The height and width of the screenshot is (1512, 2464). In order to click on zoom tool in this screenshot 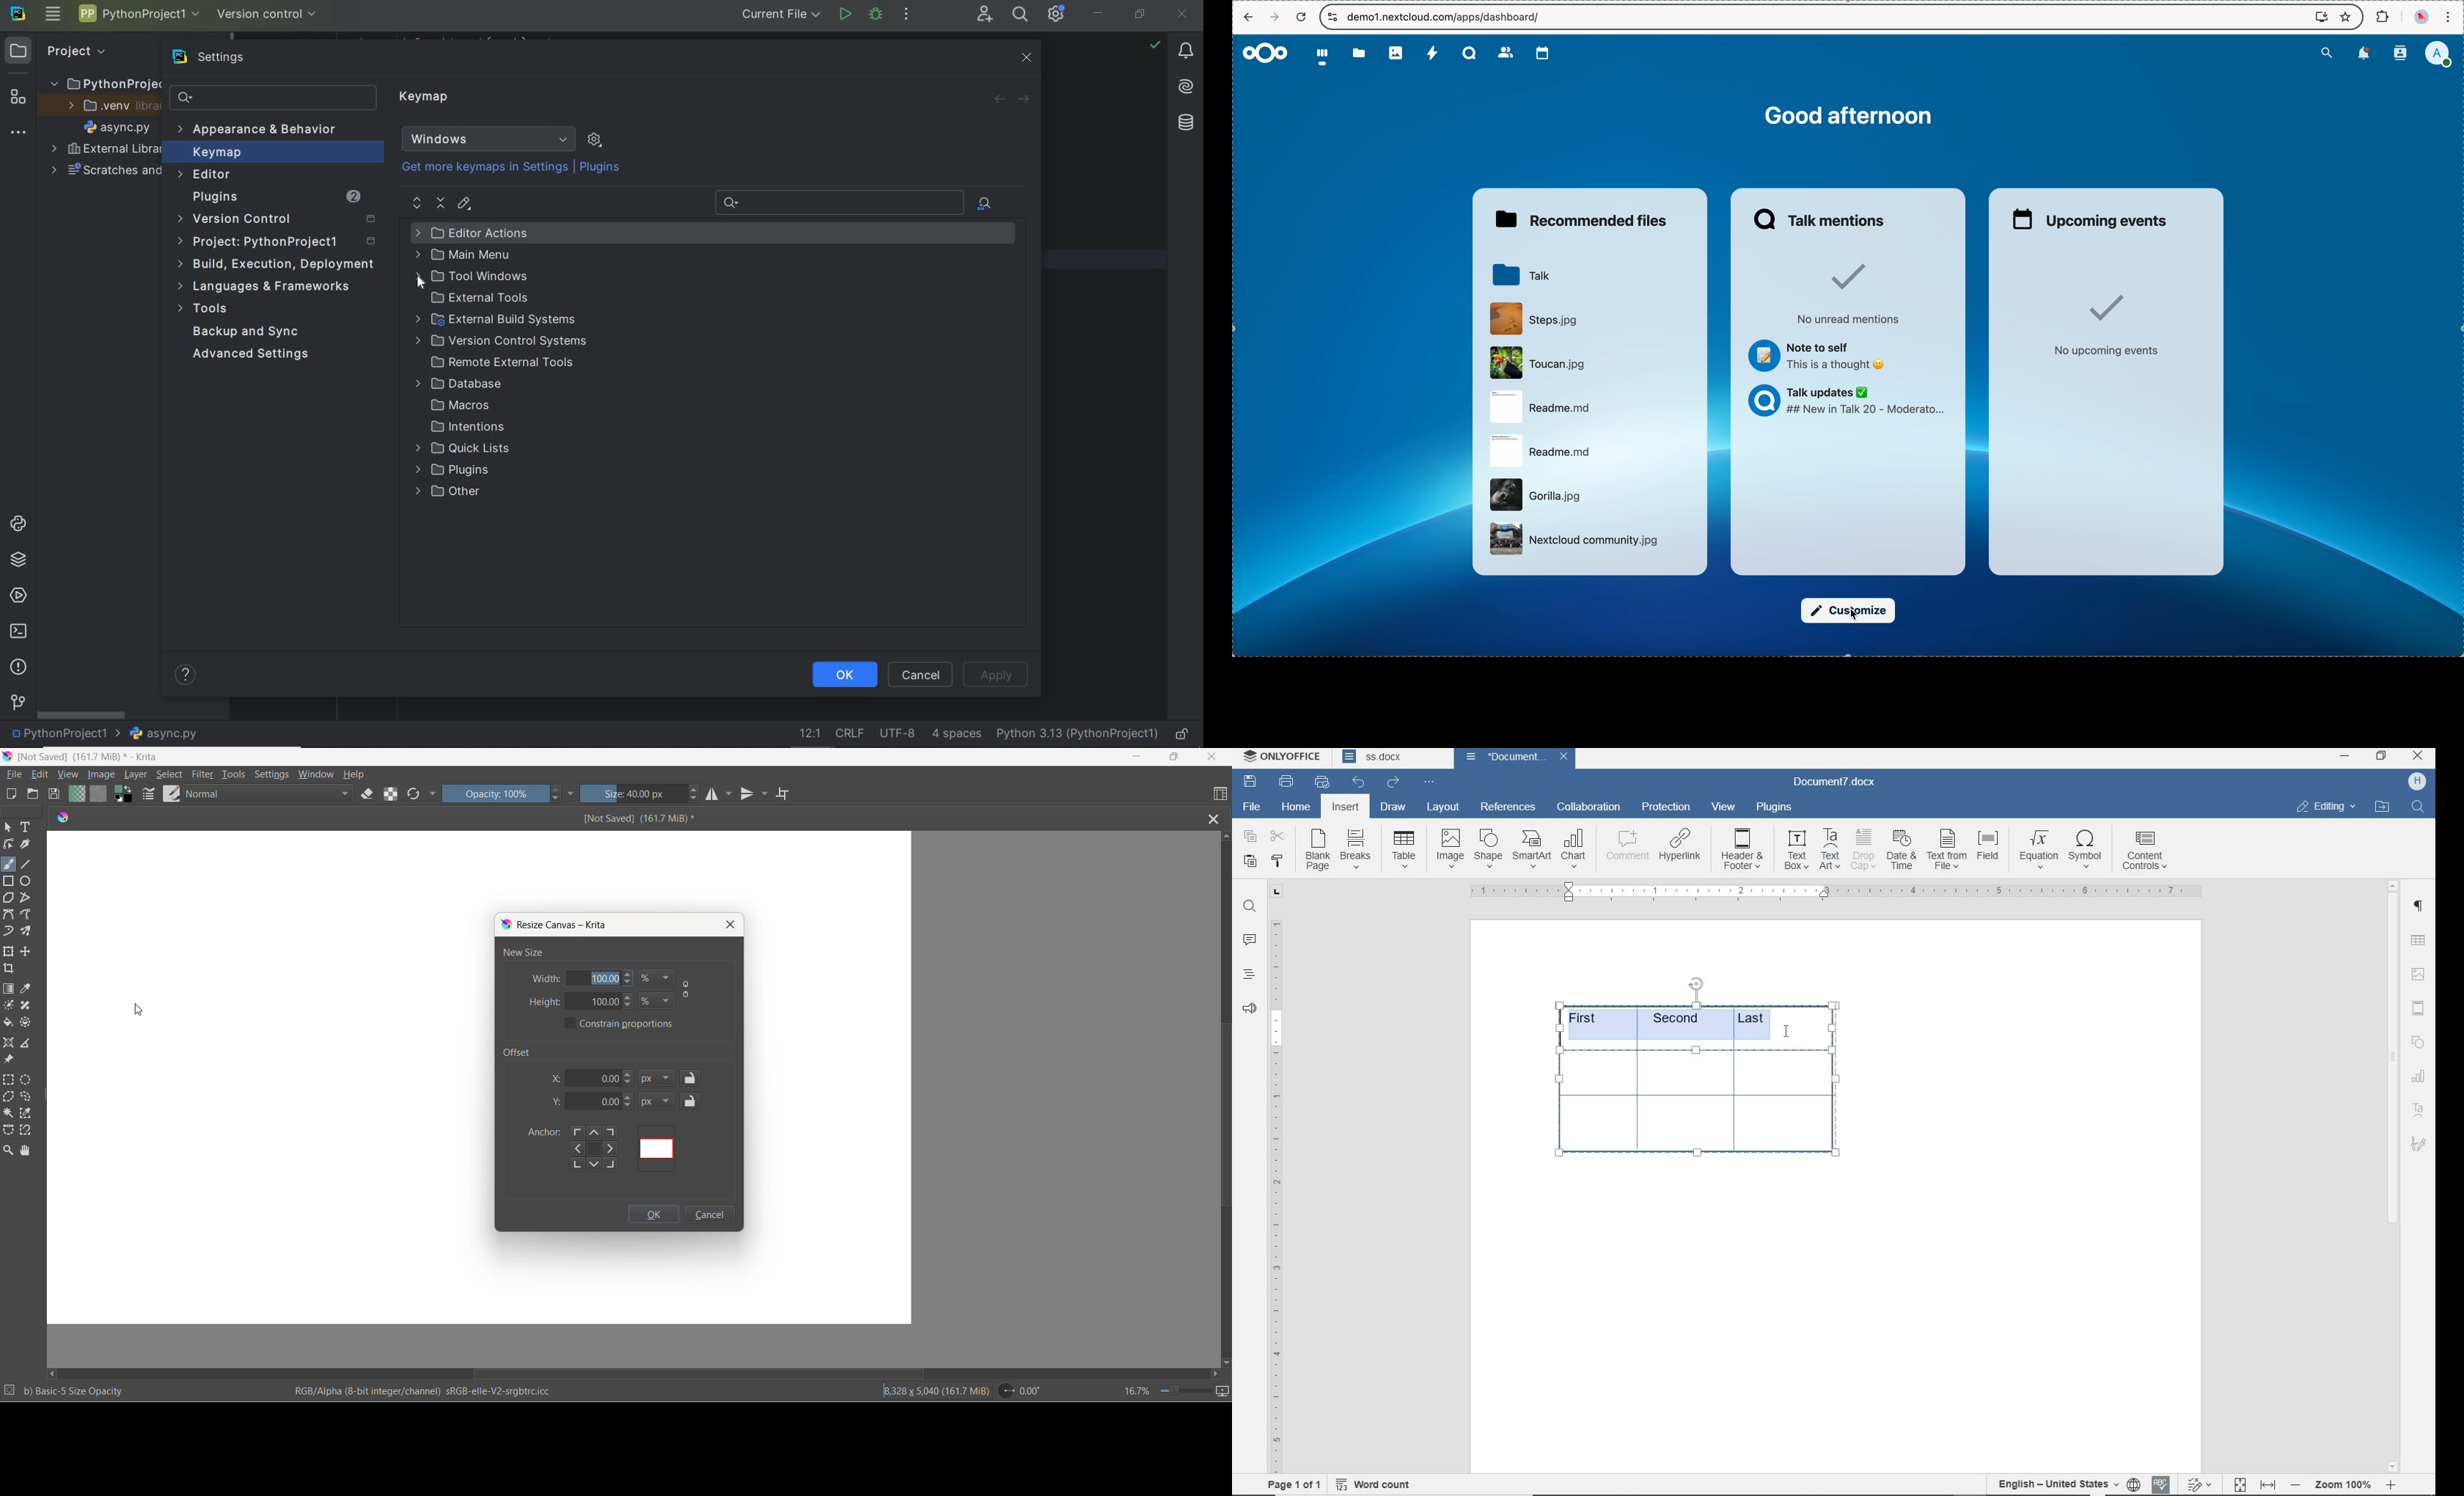, I will do `click(10, 1150)`.